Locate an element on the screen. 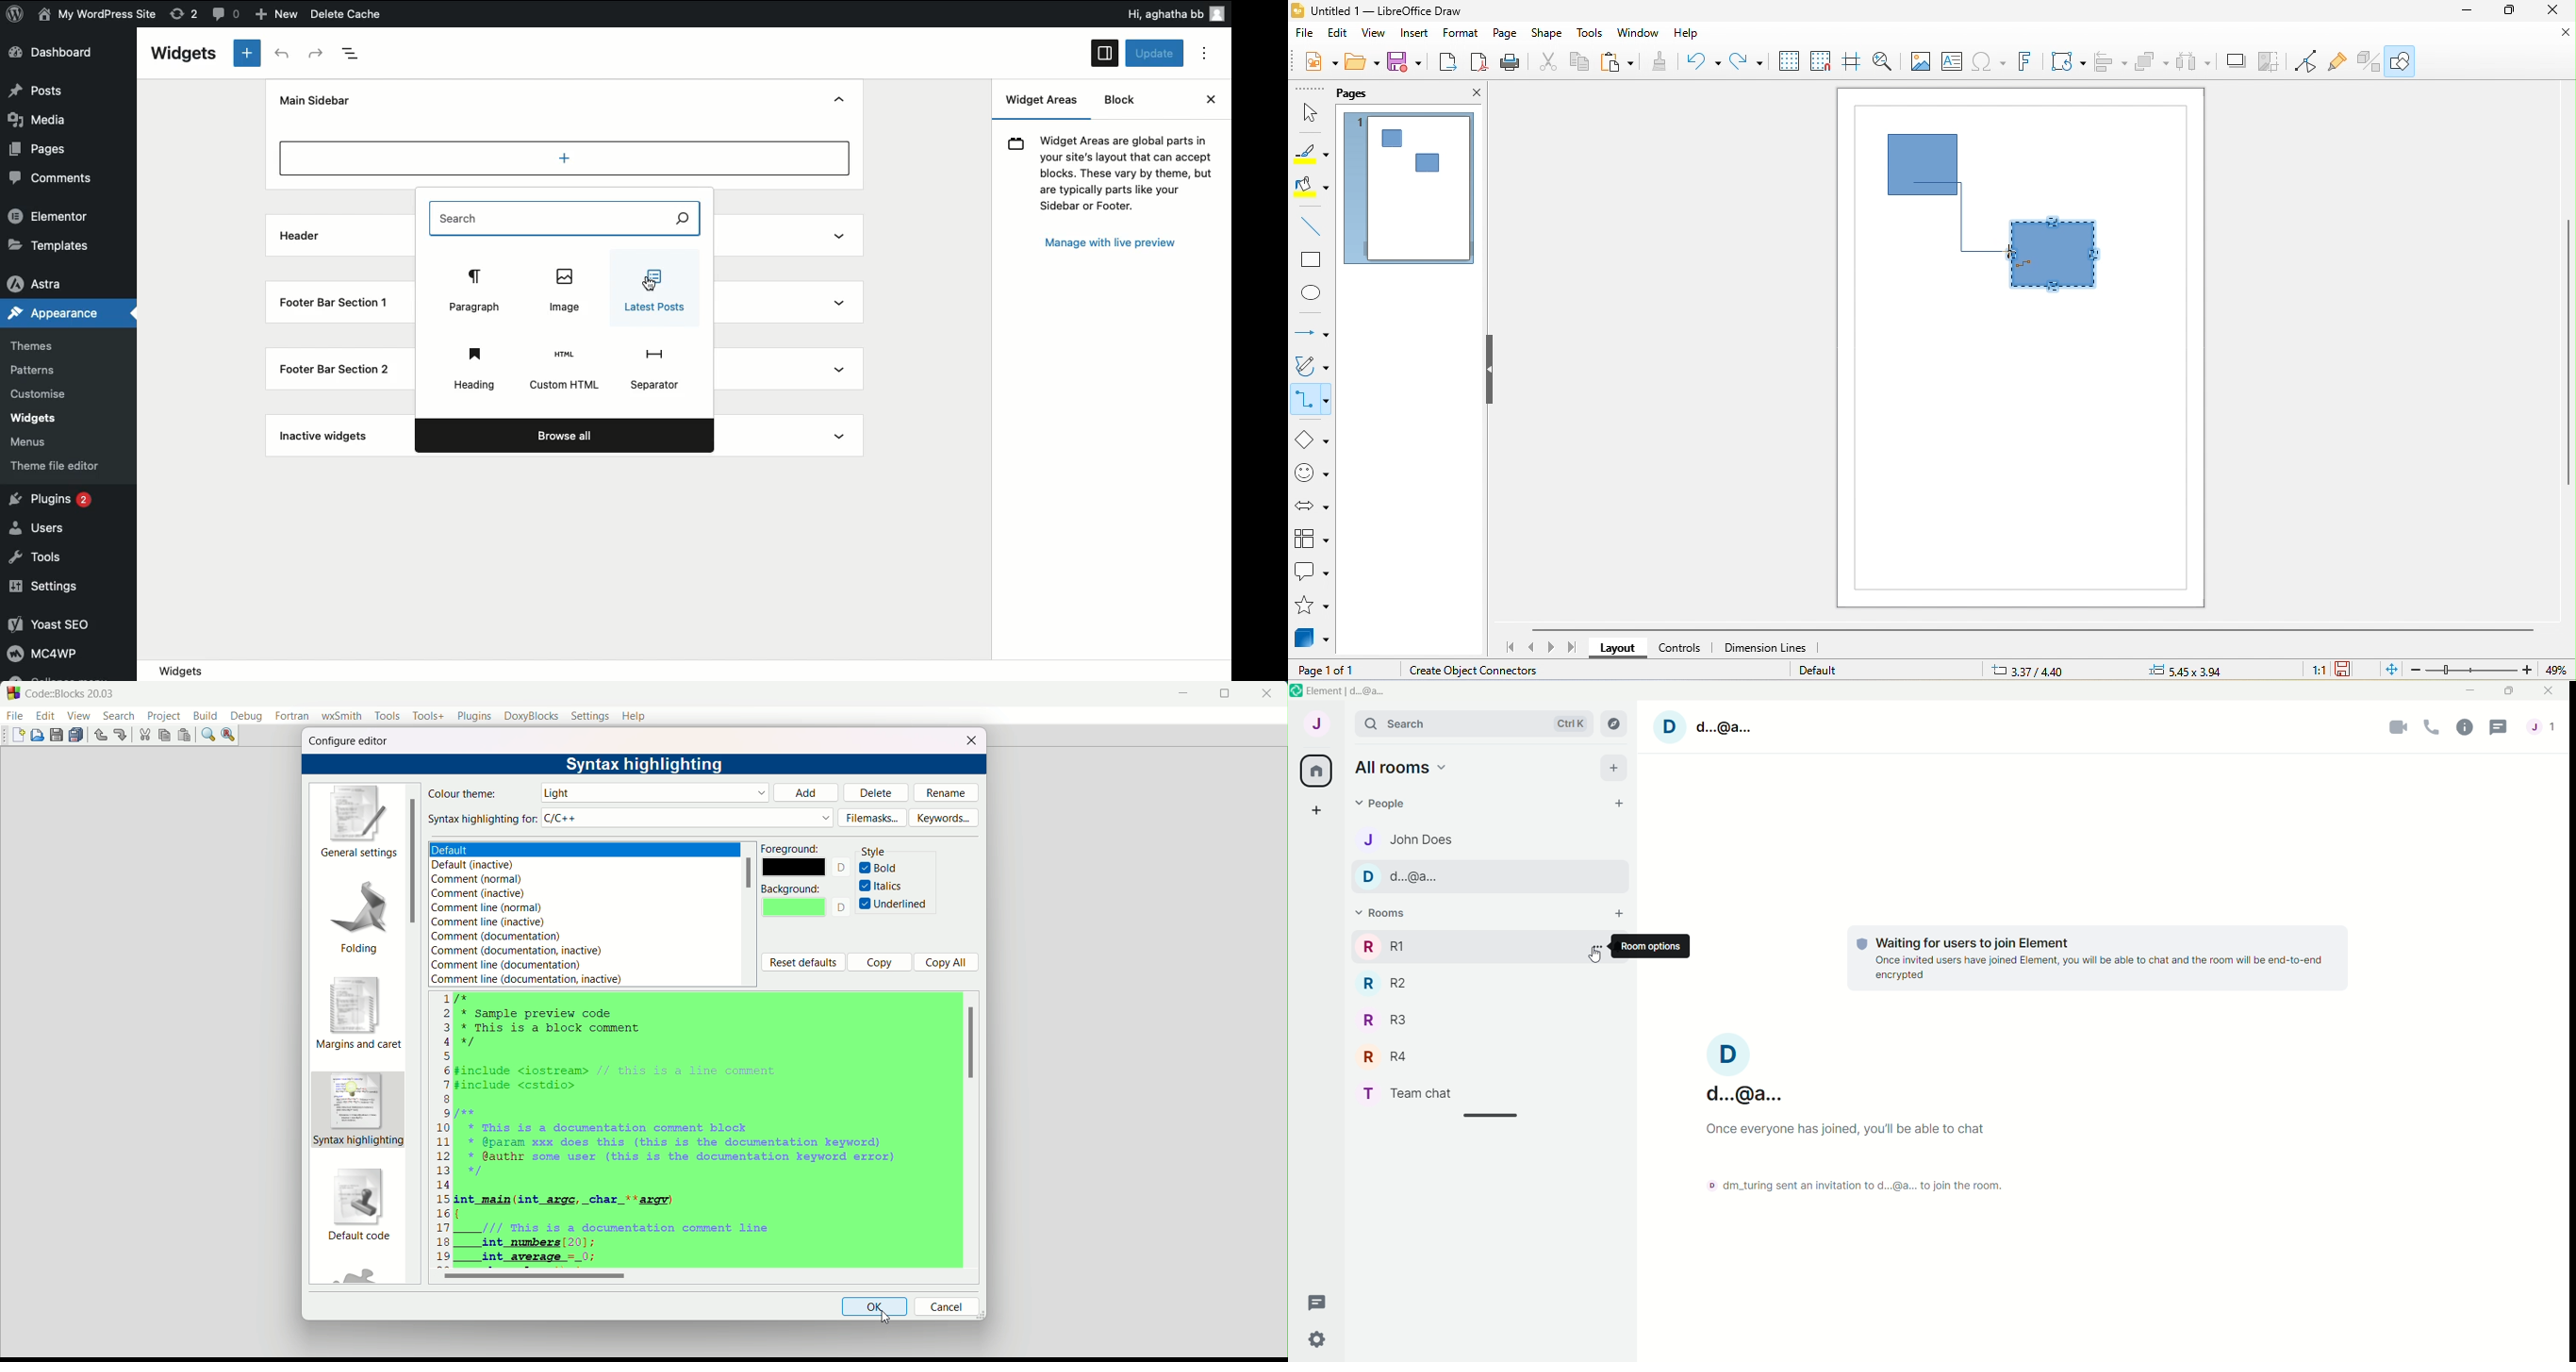 This screenshot has width=2576, height=1372. style is located at coordinates (876, 852).